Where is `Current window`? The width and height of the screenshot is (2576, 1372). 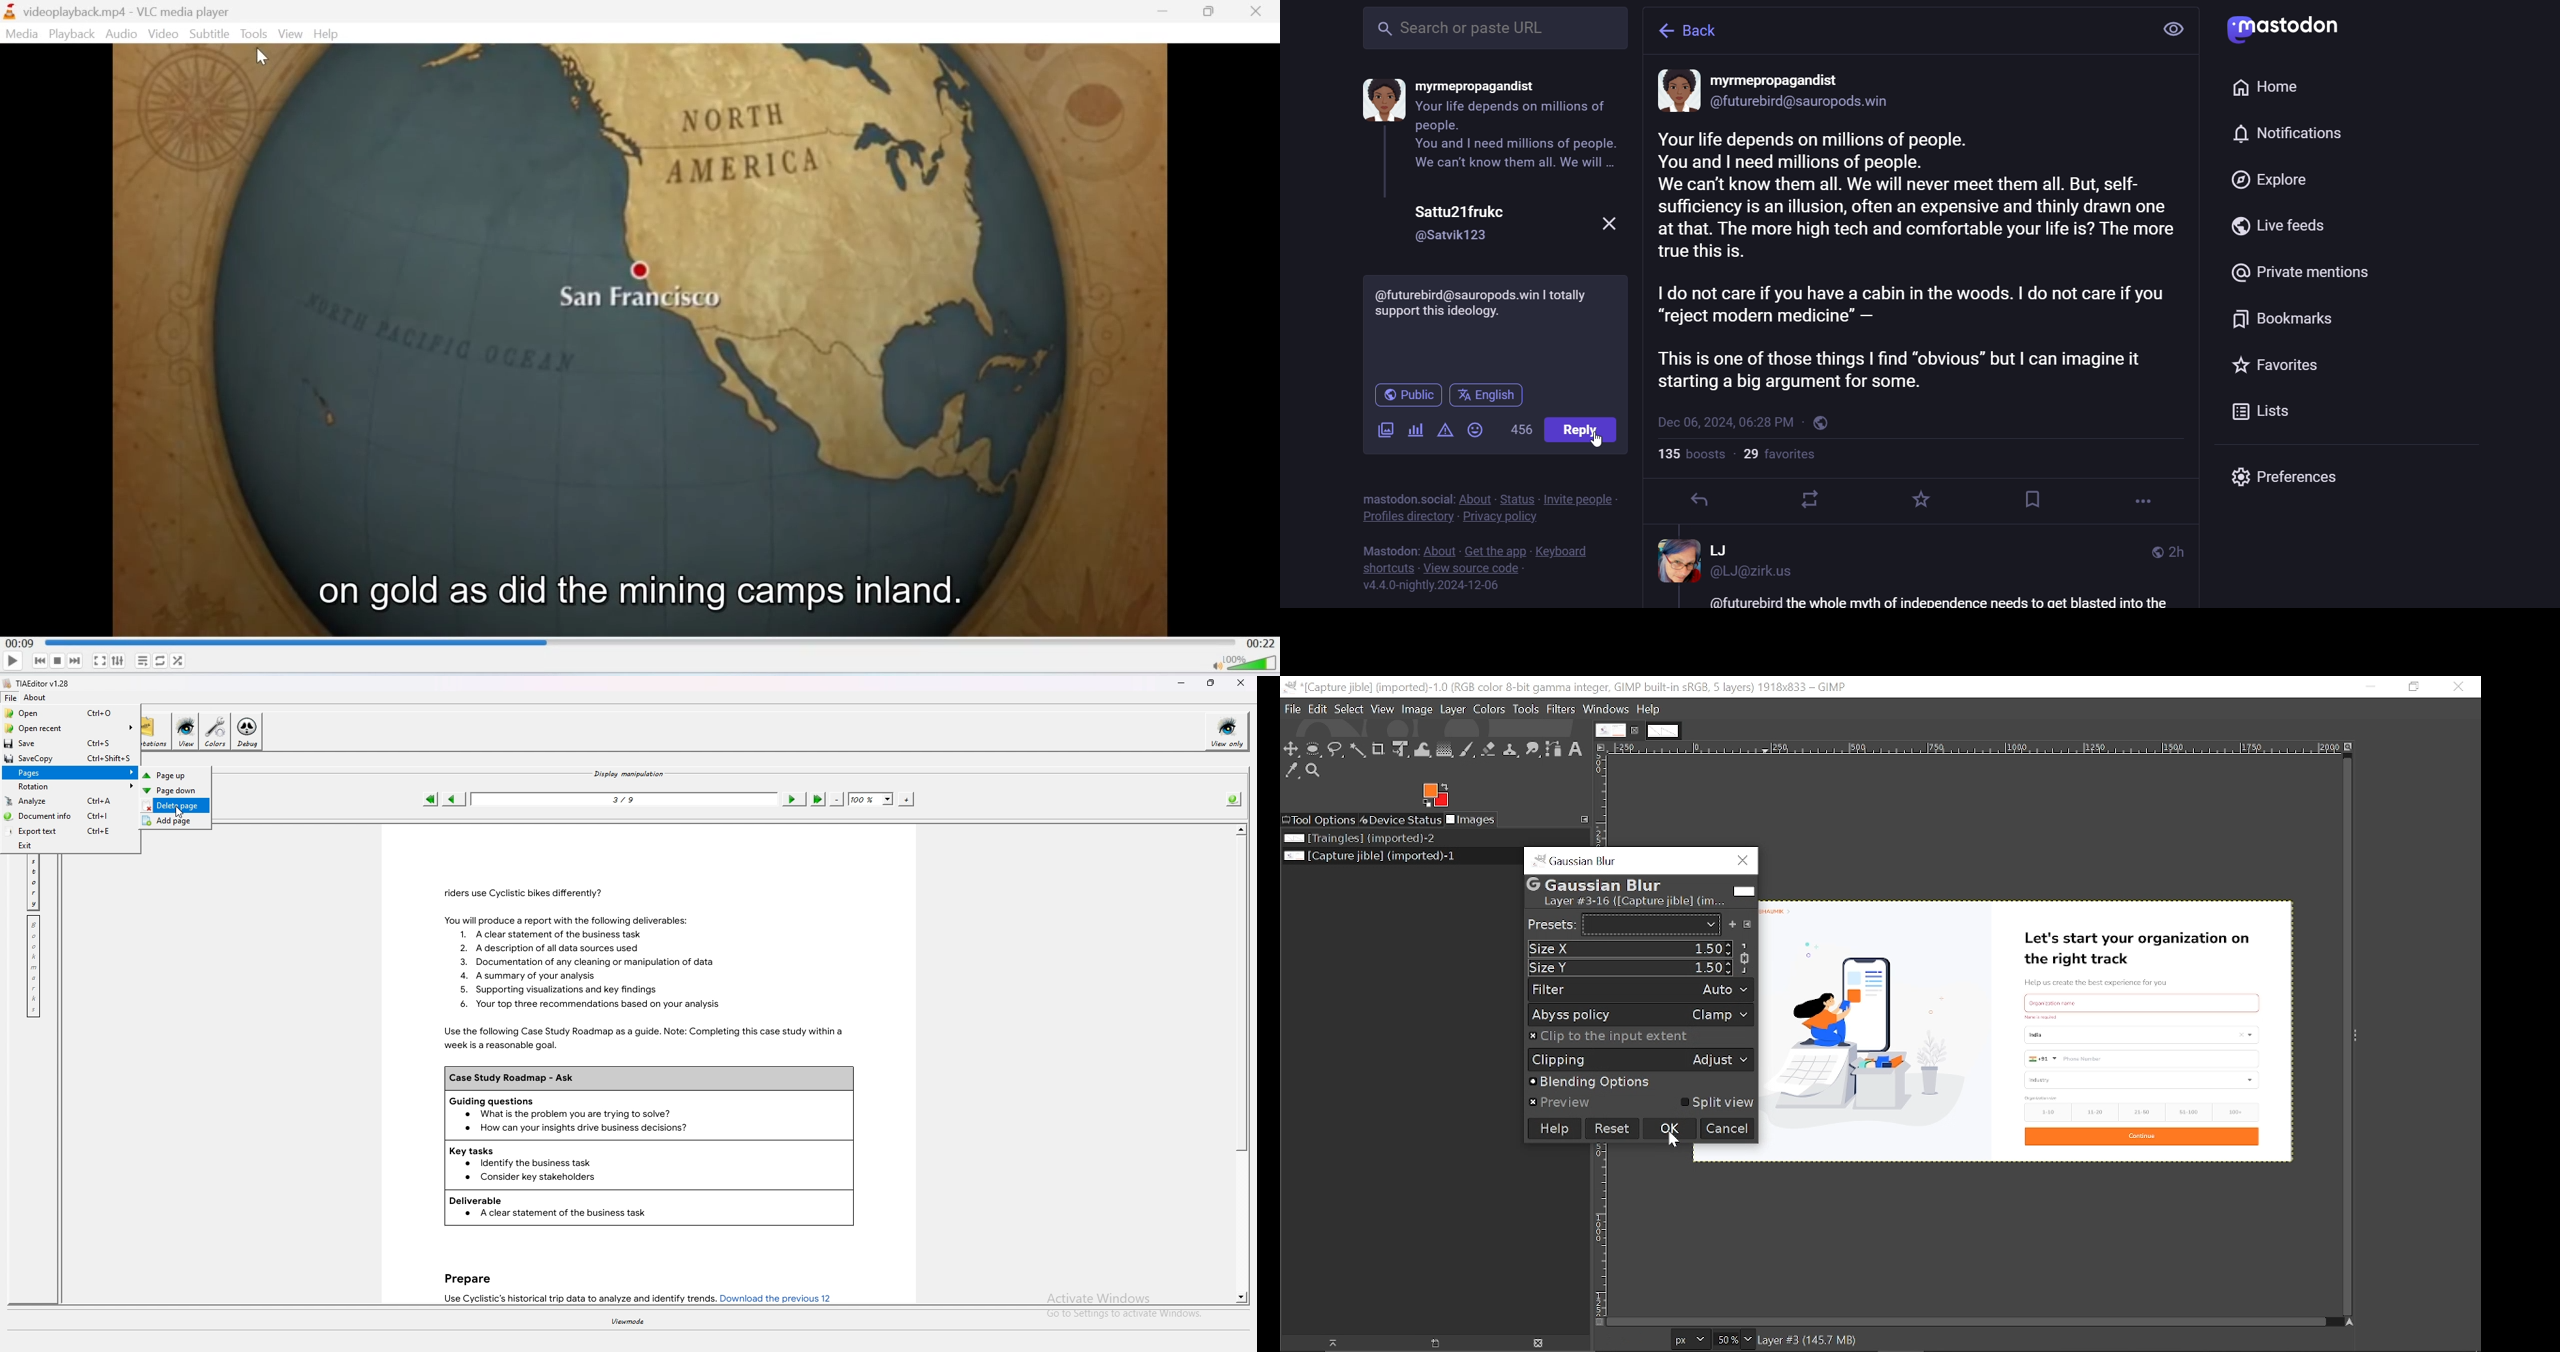
Current window is located at coordinates (1567, 686).